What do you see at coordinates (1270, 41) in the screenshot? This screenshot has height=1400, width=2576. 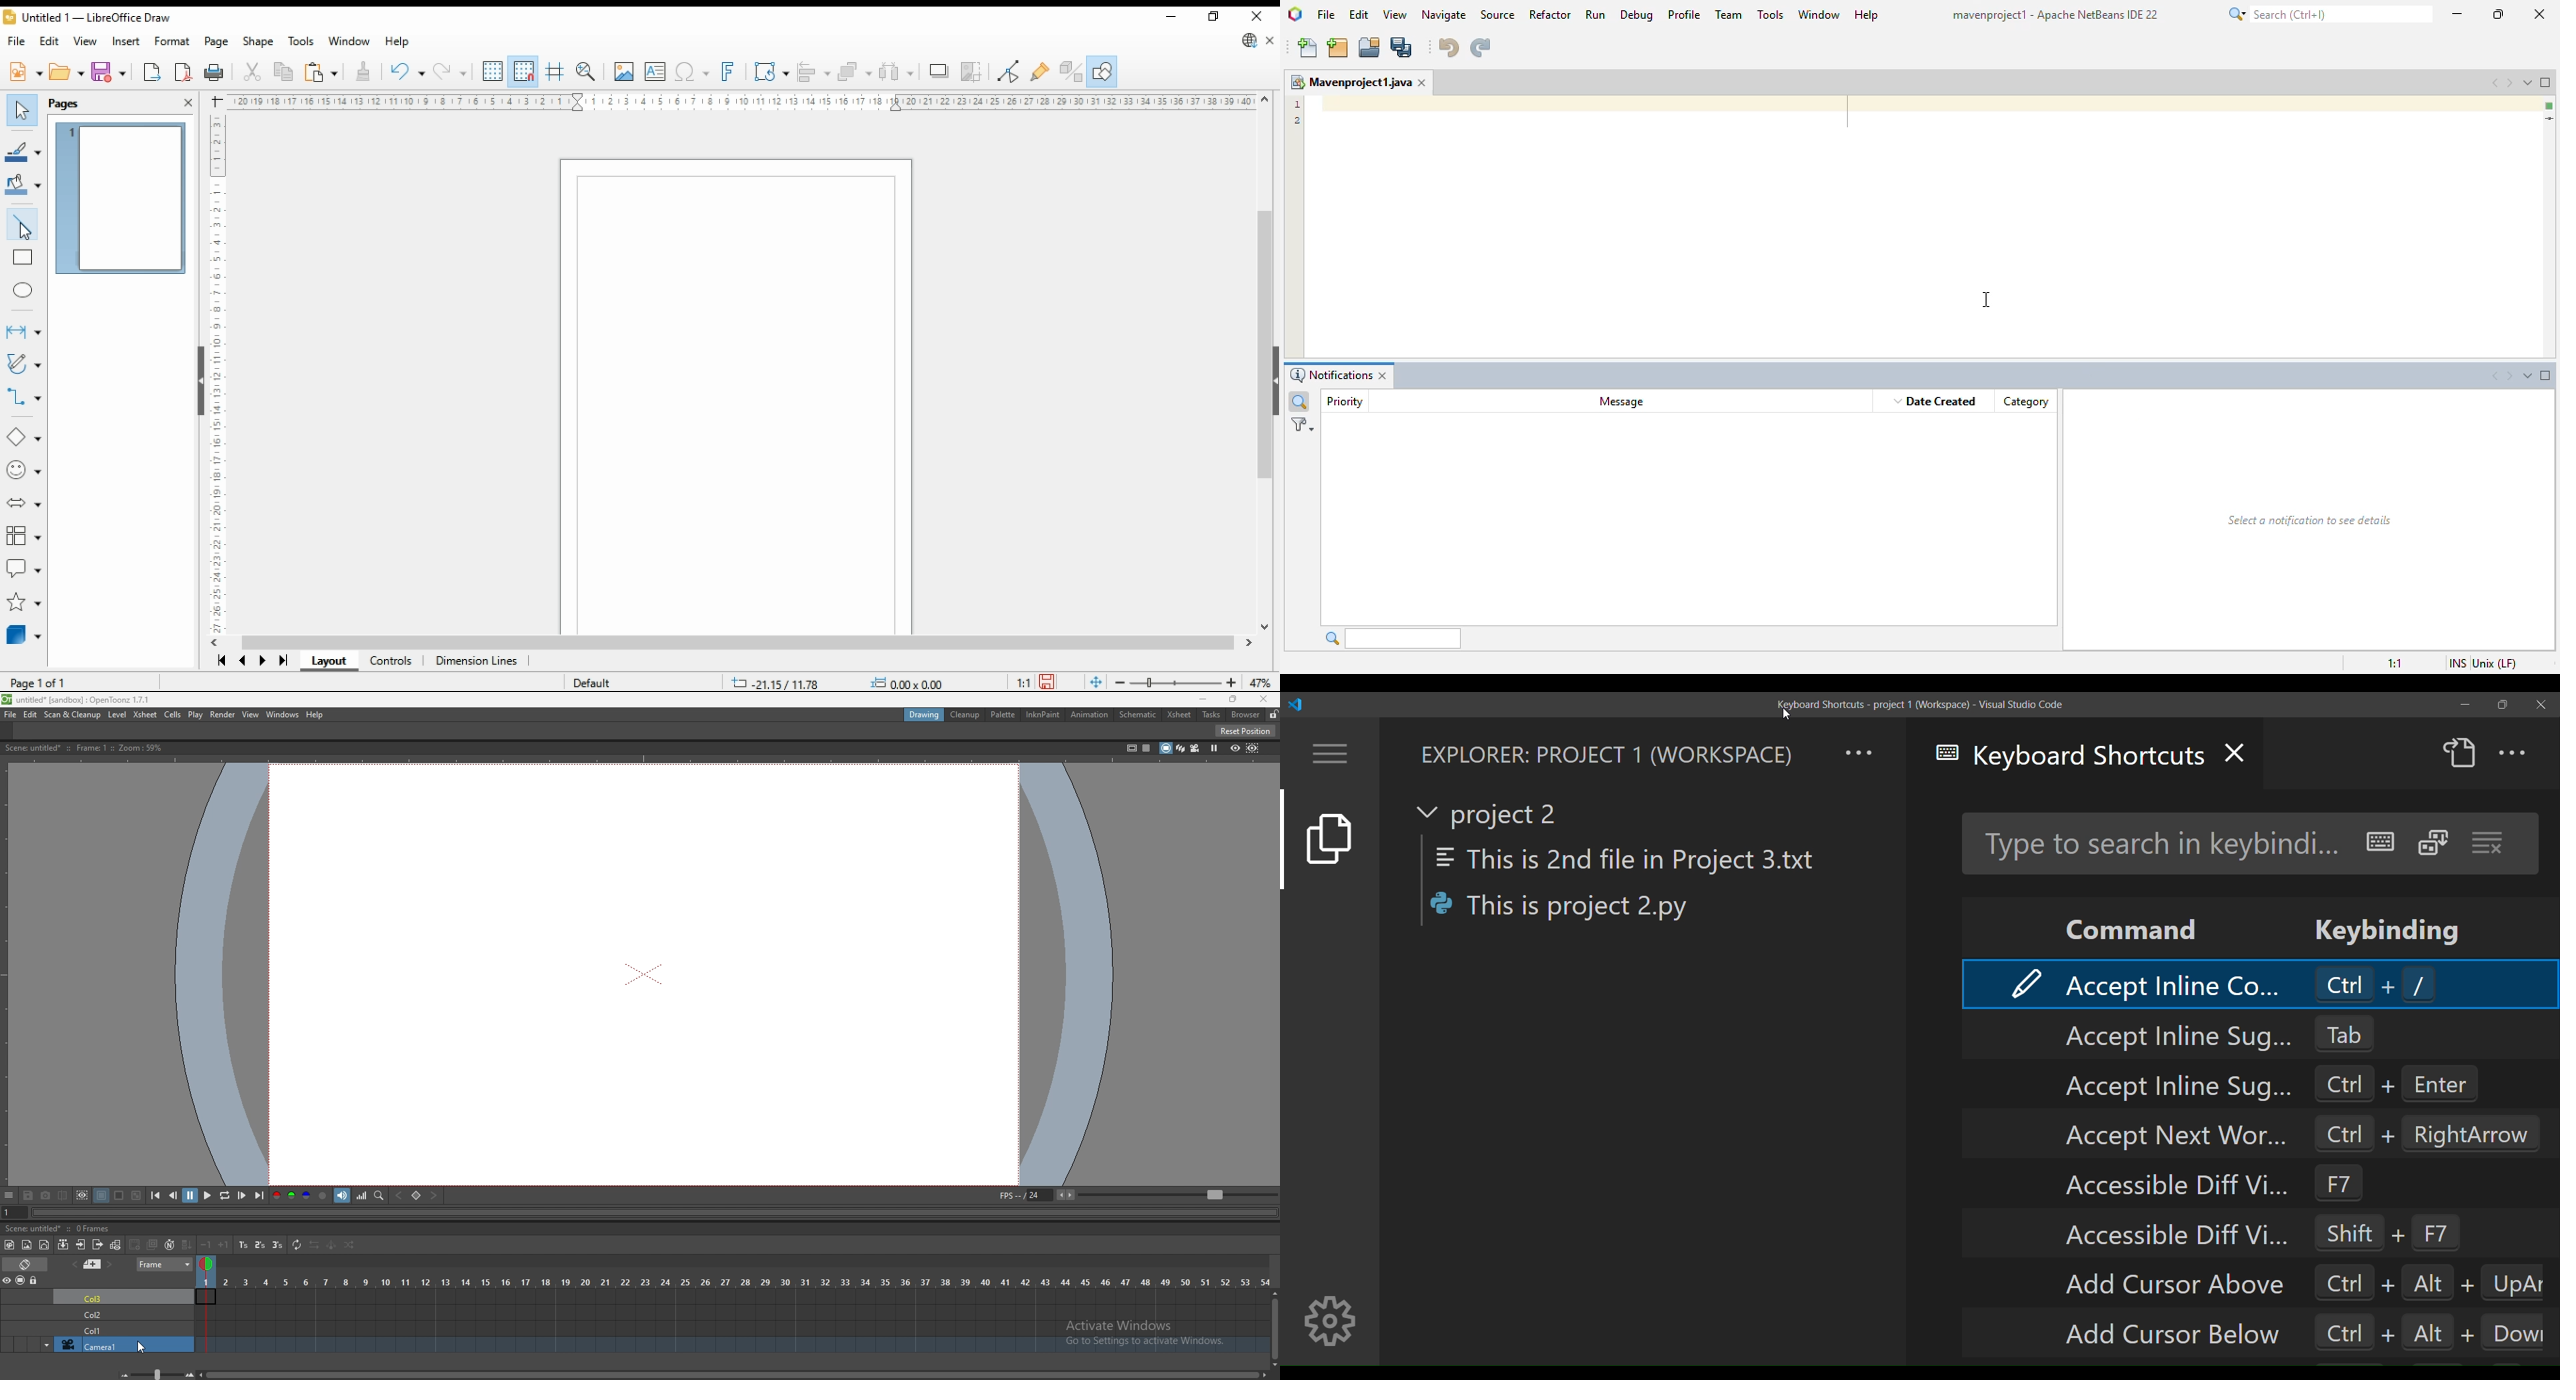 I see `close document` at bounding box center [1270, 41].